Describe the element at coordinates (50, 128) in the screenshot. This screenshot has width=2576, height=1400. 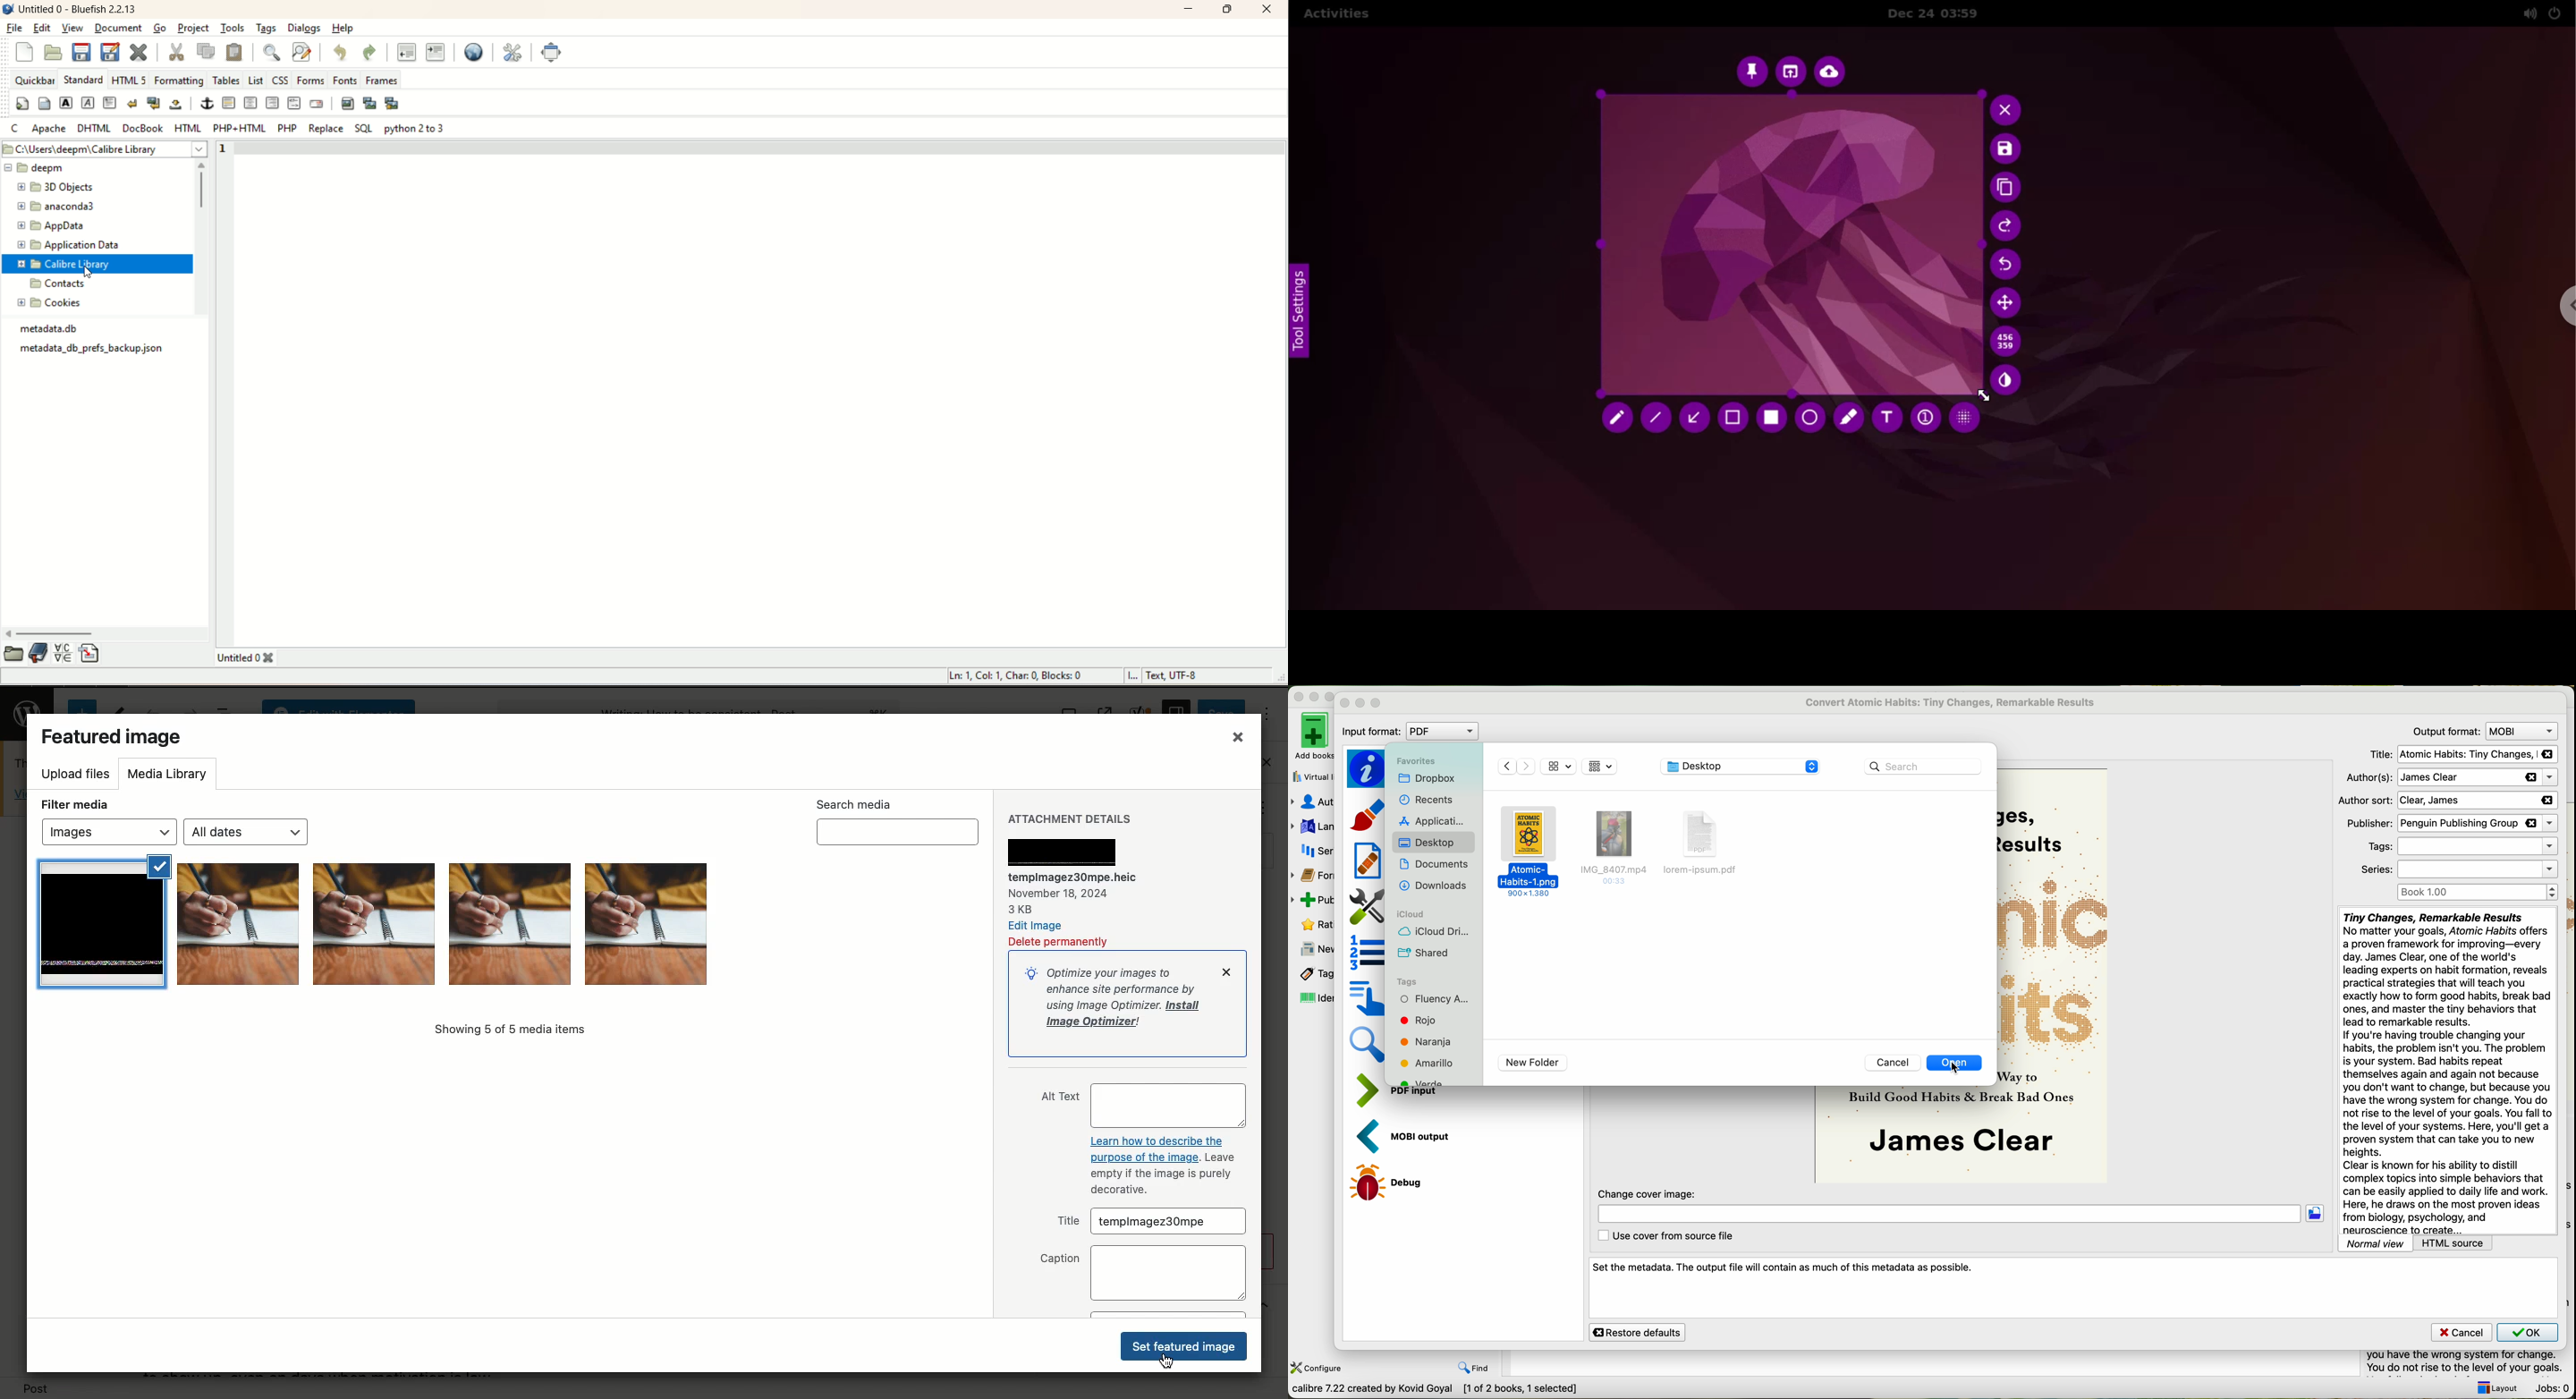
I see `apache` at that location.